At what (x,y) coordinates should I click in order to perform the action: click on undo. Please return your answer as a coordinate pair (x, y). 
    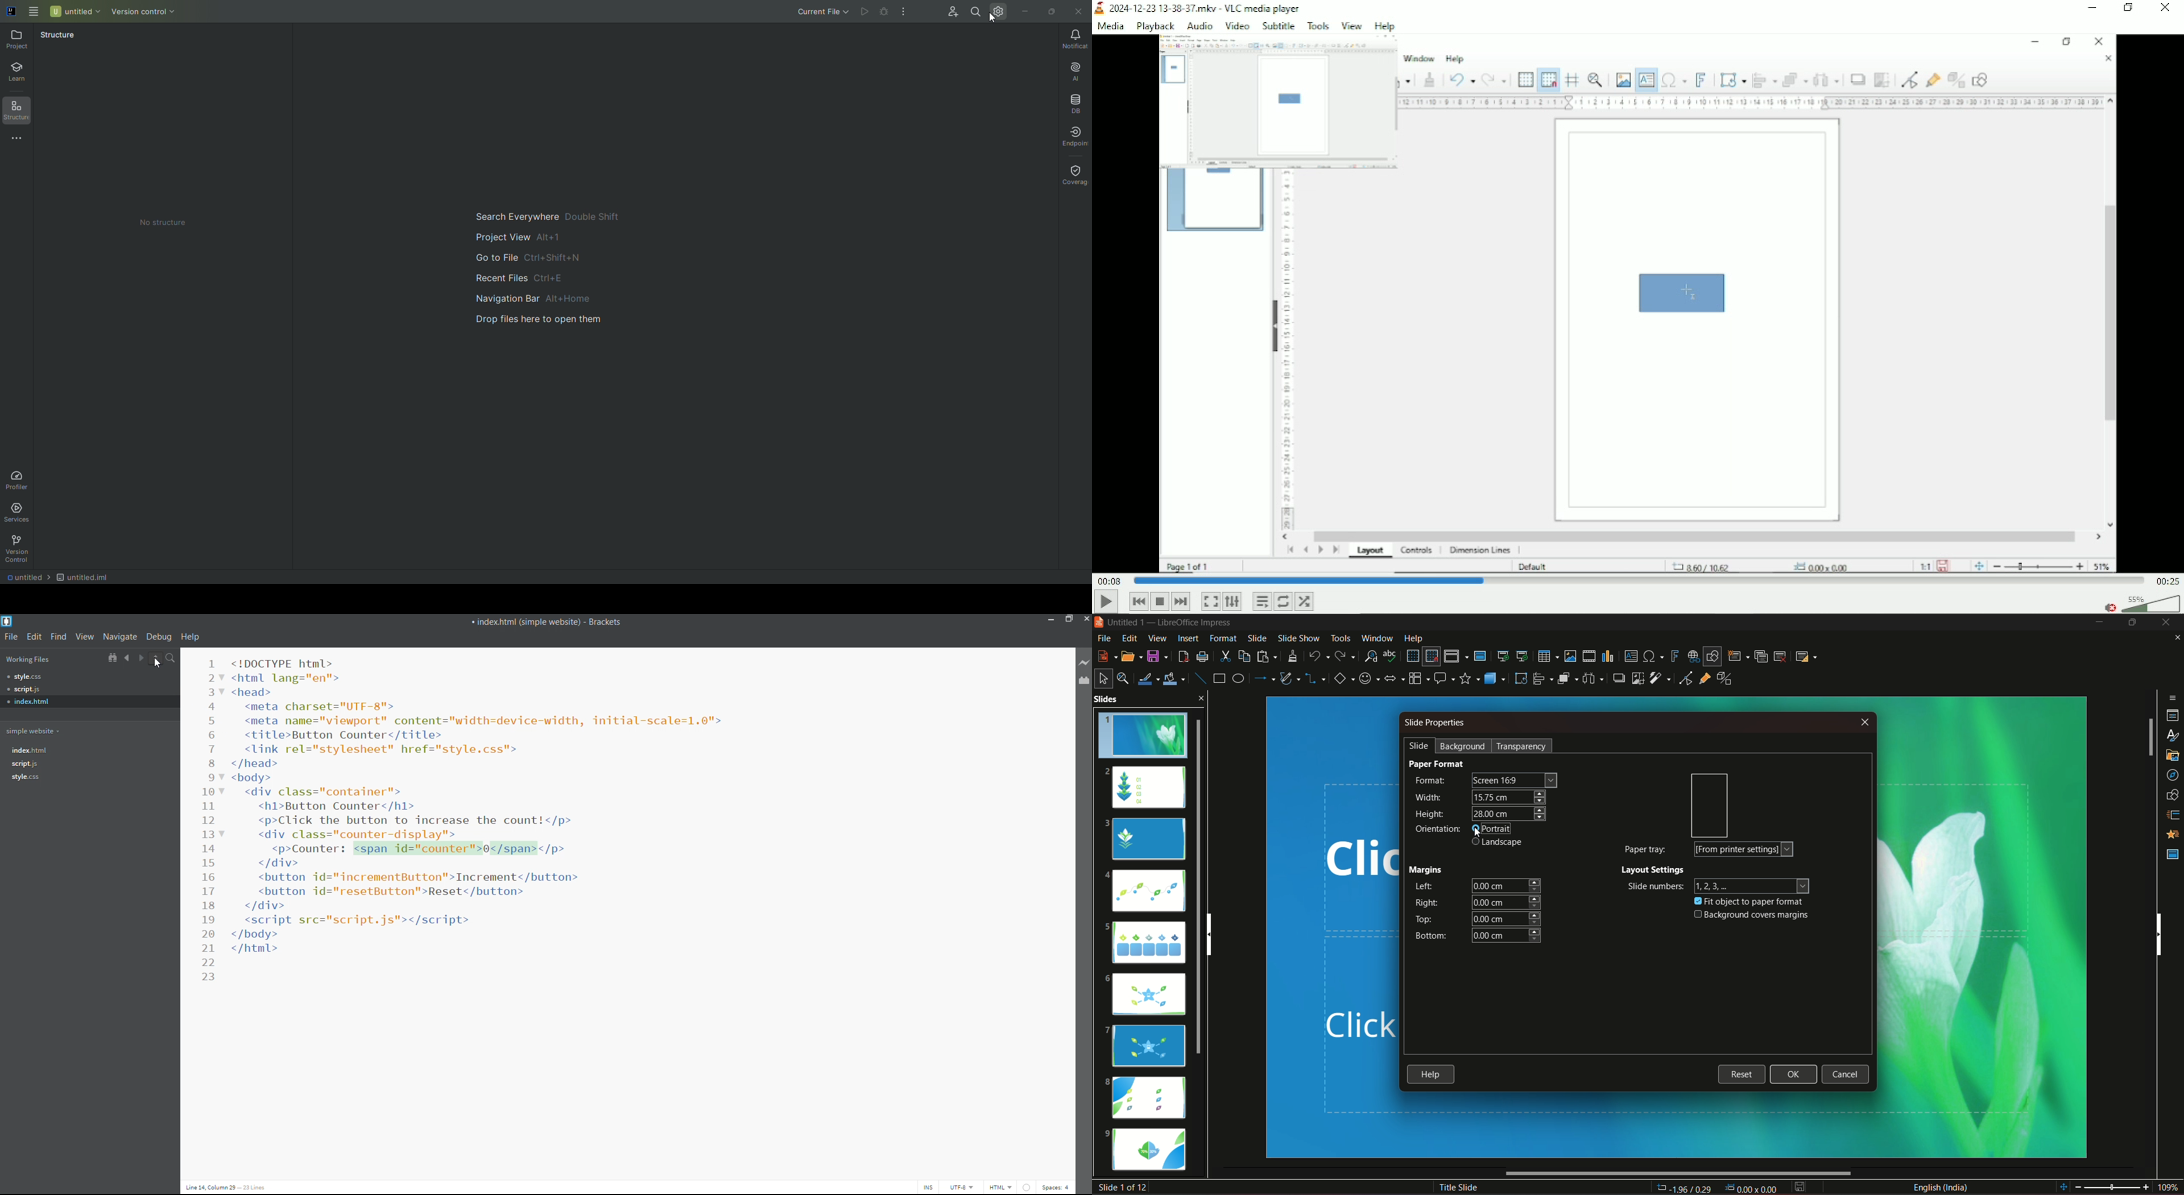
    Looking at the image, I should click on (1319, 655).